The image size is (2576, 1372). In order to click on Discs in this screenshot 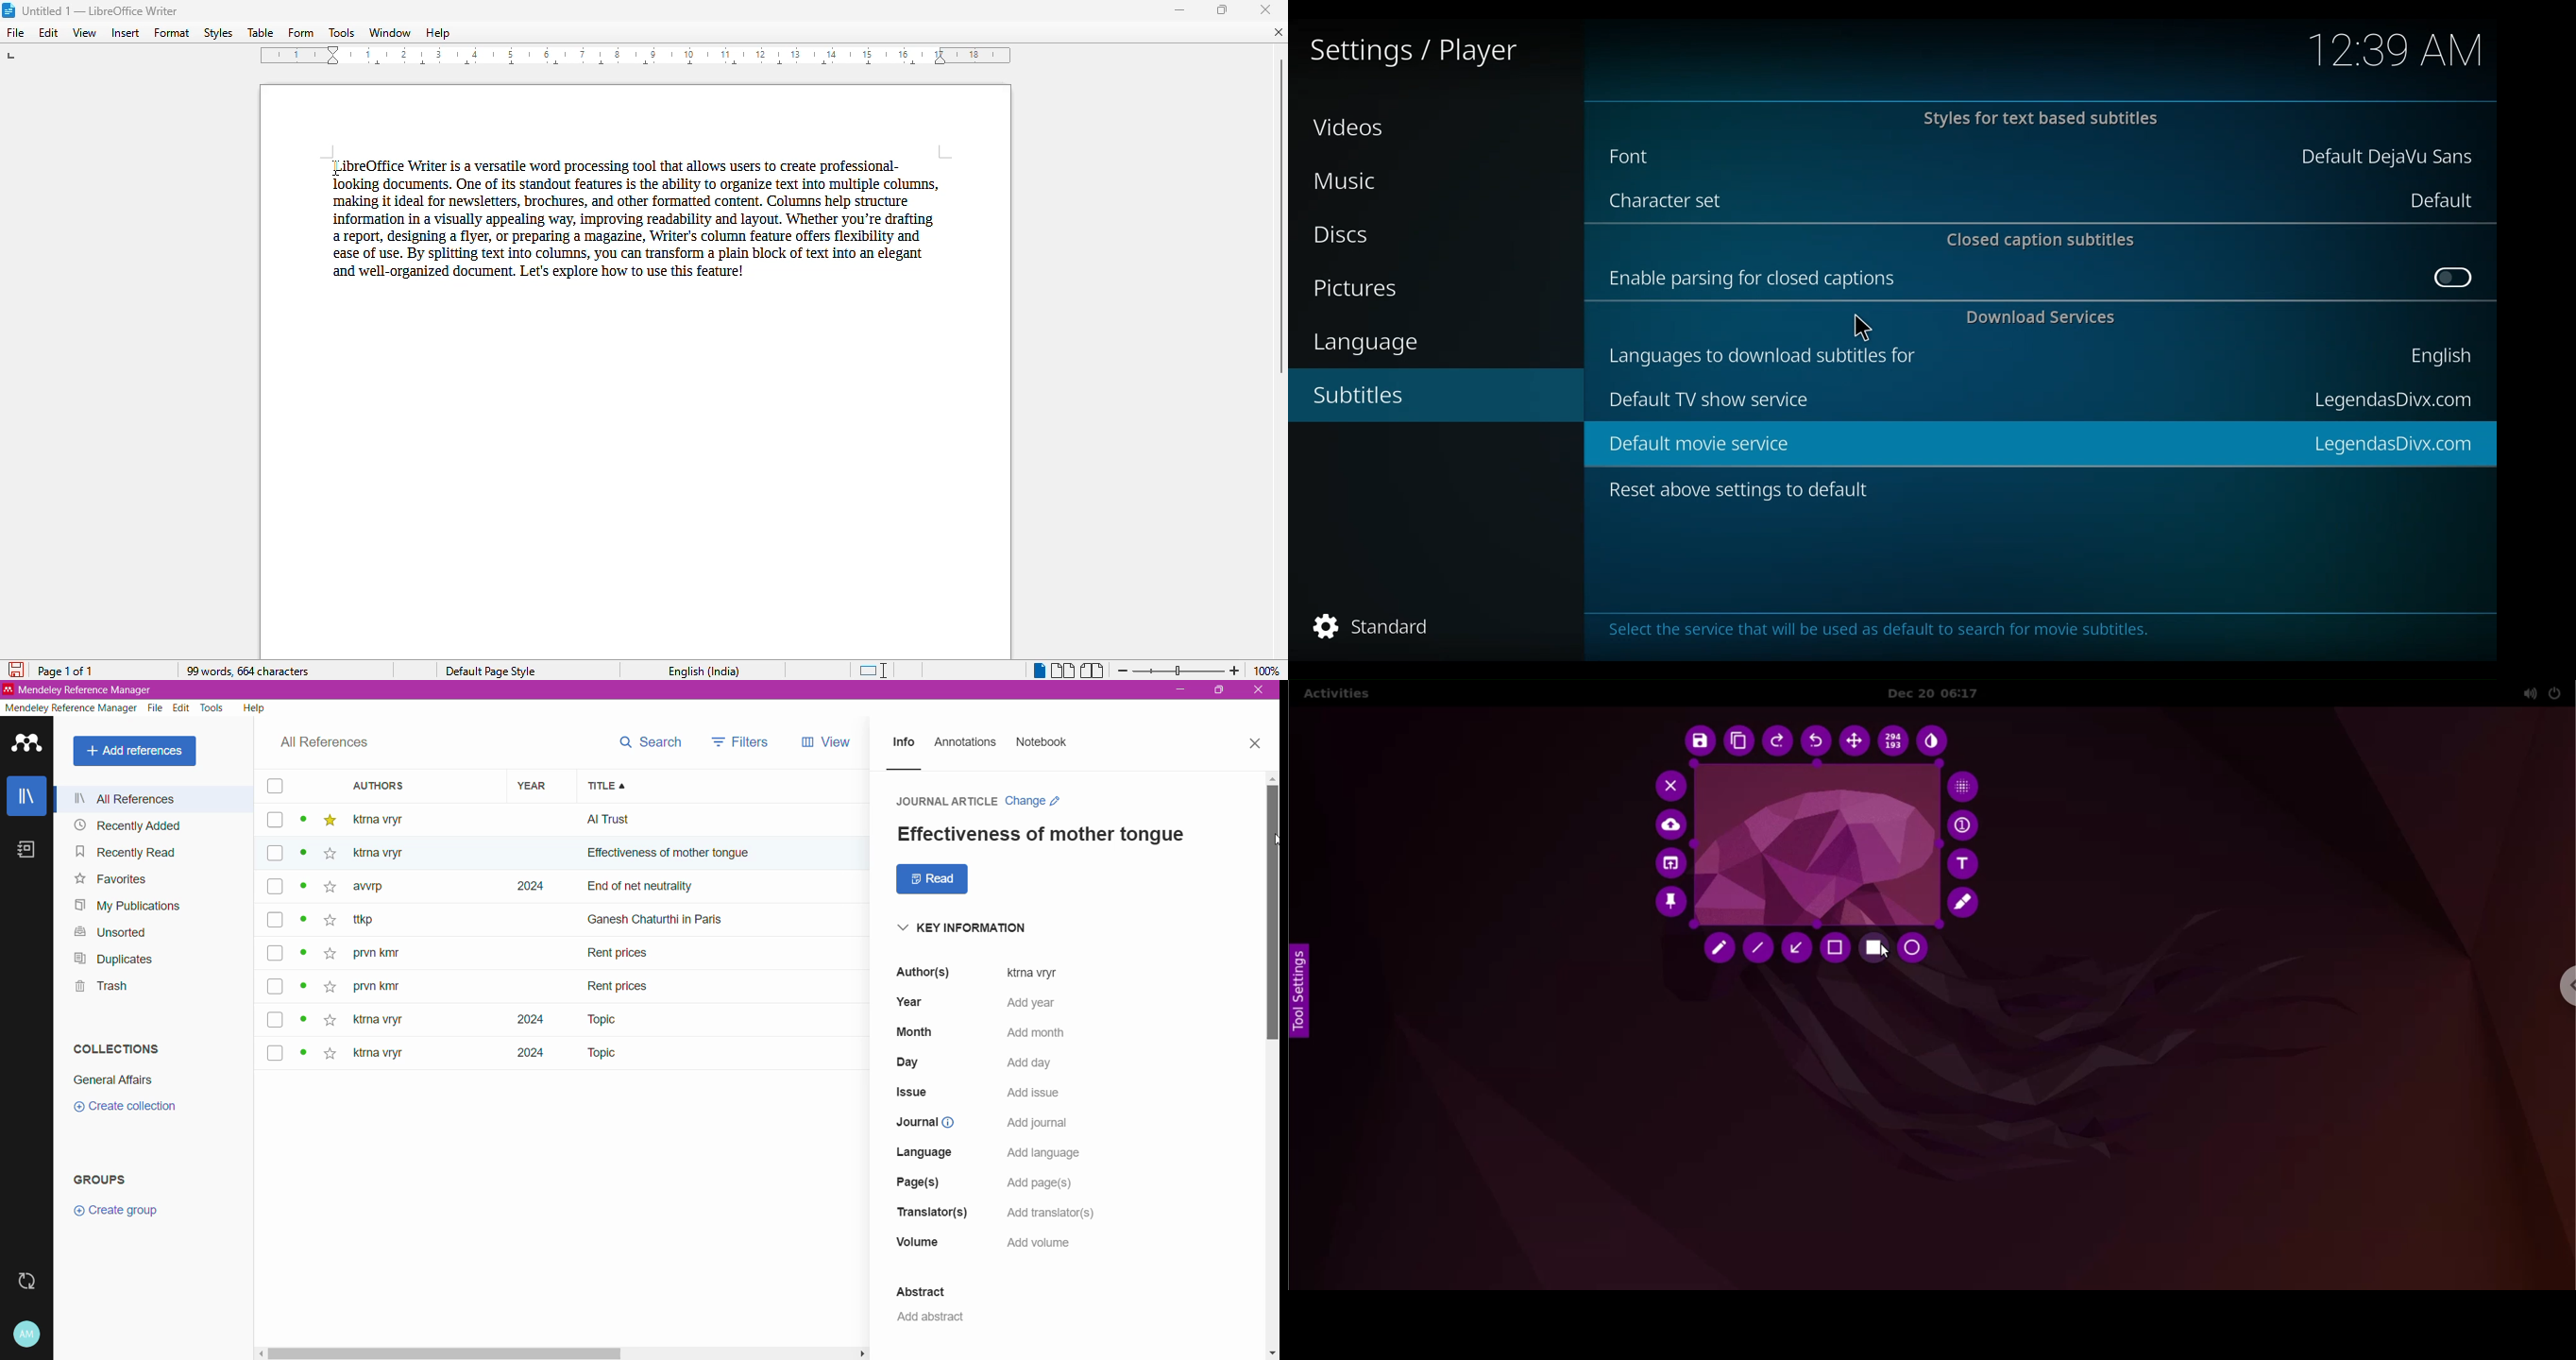, I will do `click(1347, 235)`.